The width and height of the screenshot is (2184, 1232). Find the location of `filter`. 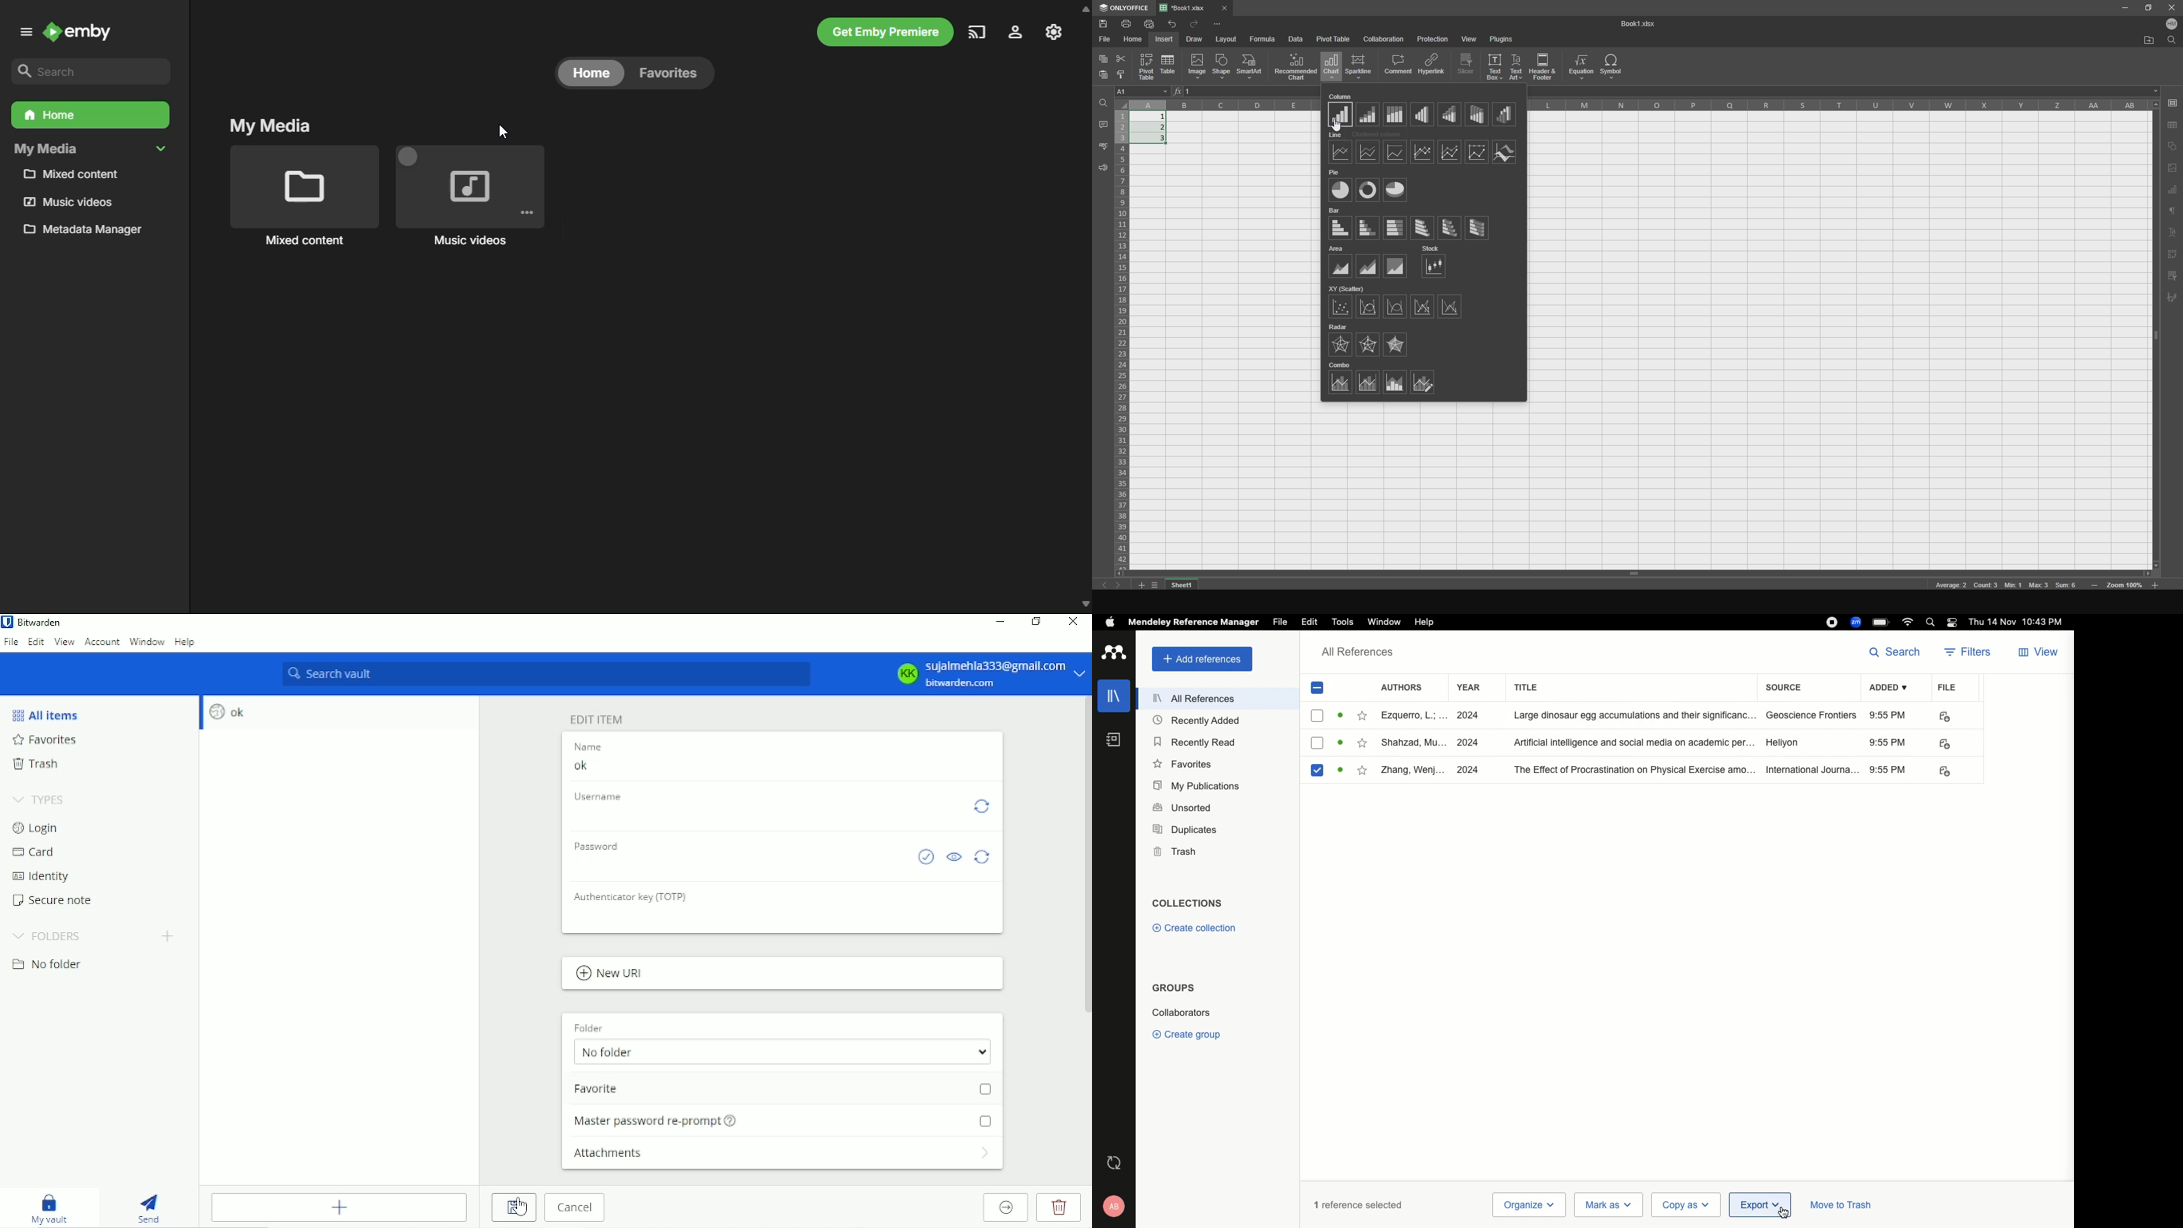

filter is located at coordinates (2173, 275).